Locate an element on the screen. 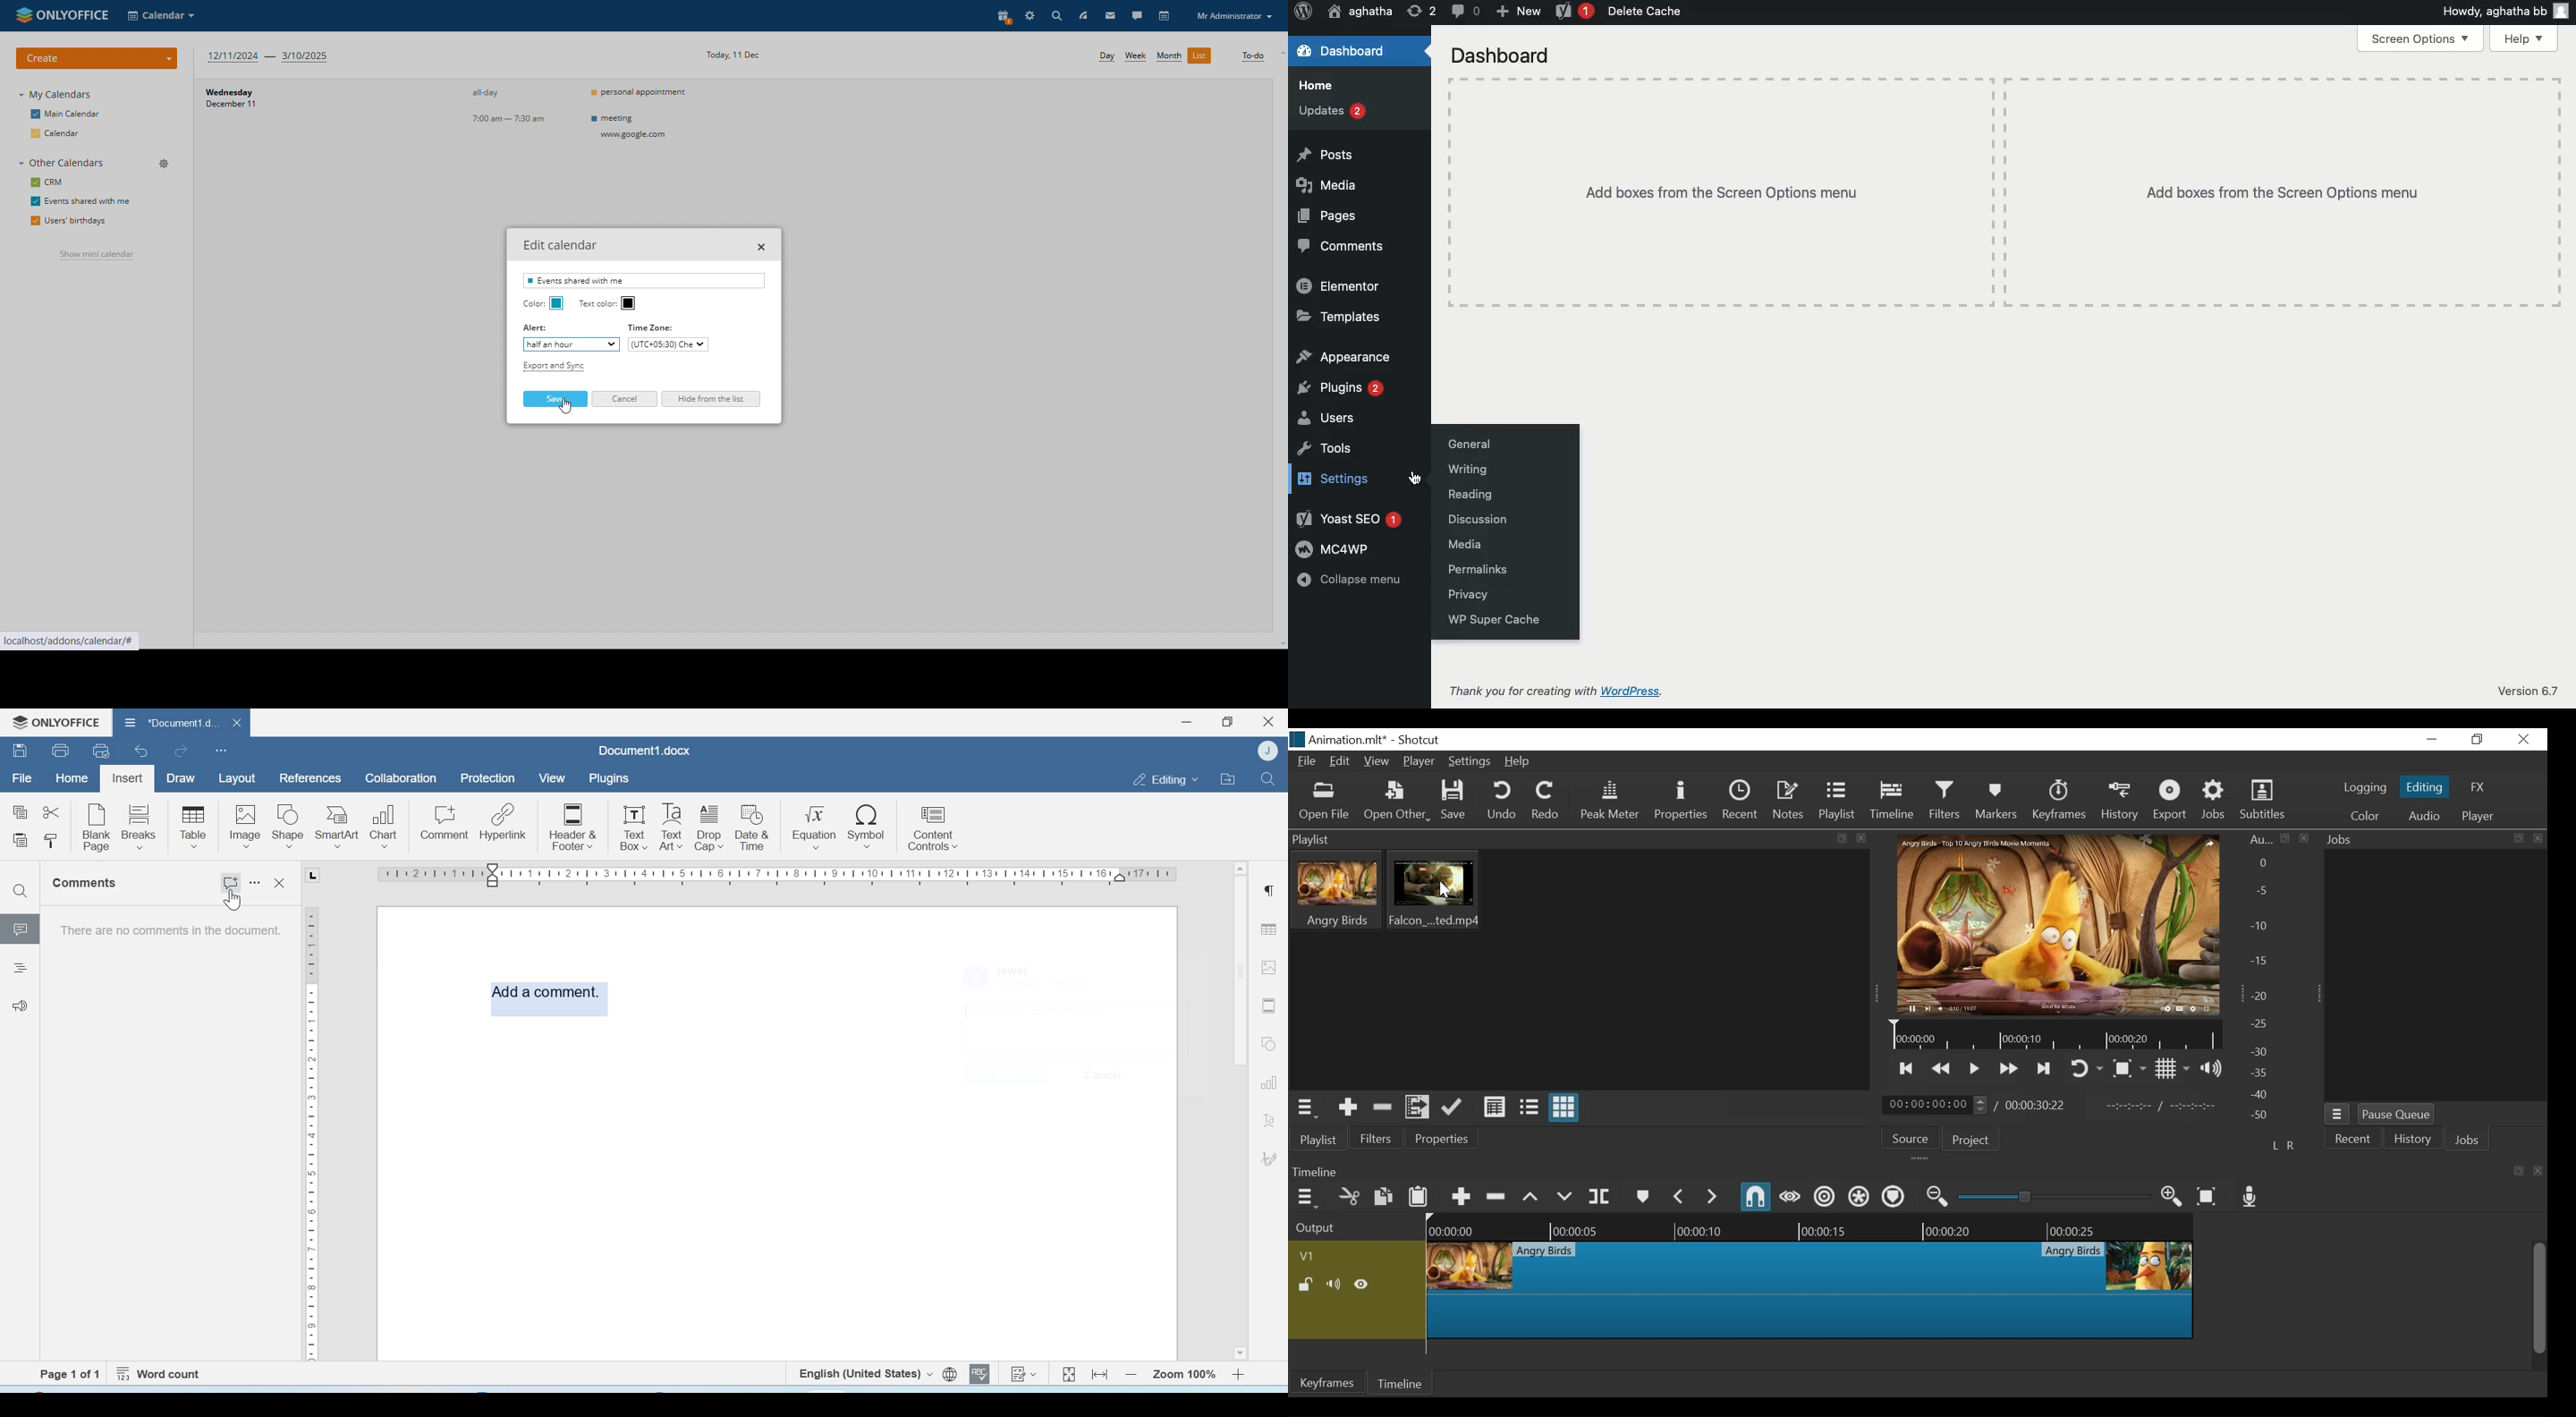 This screenshot has width=2576, height=1428. Jobs  is located at coordinates (2467, 1139).